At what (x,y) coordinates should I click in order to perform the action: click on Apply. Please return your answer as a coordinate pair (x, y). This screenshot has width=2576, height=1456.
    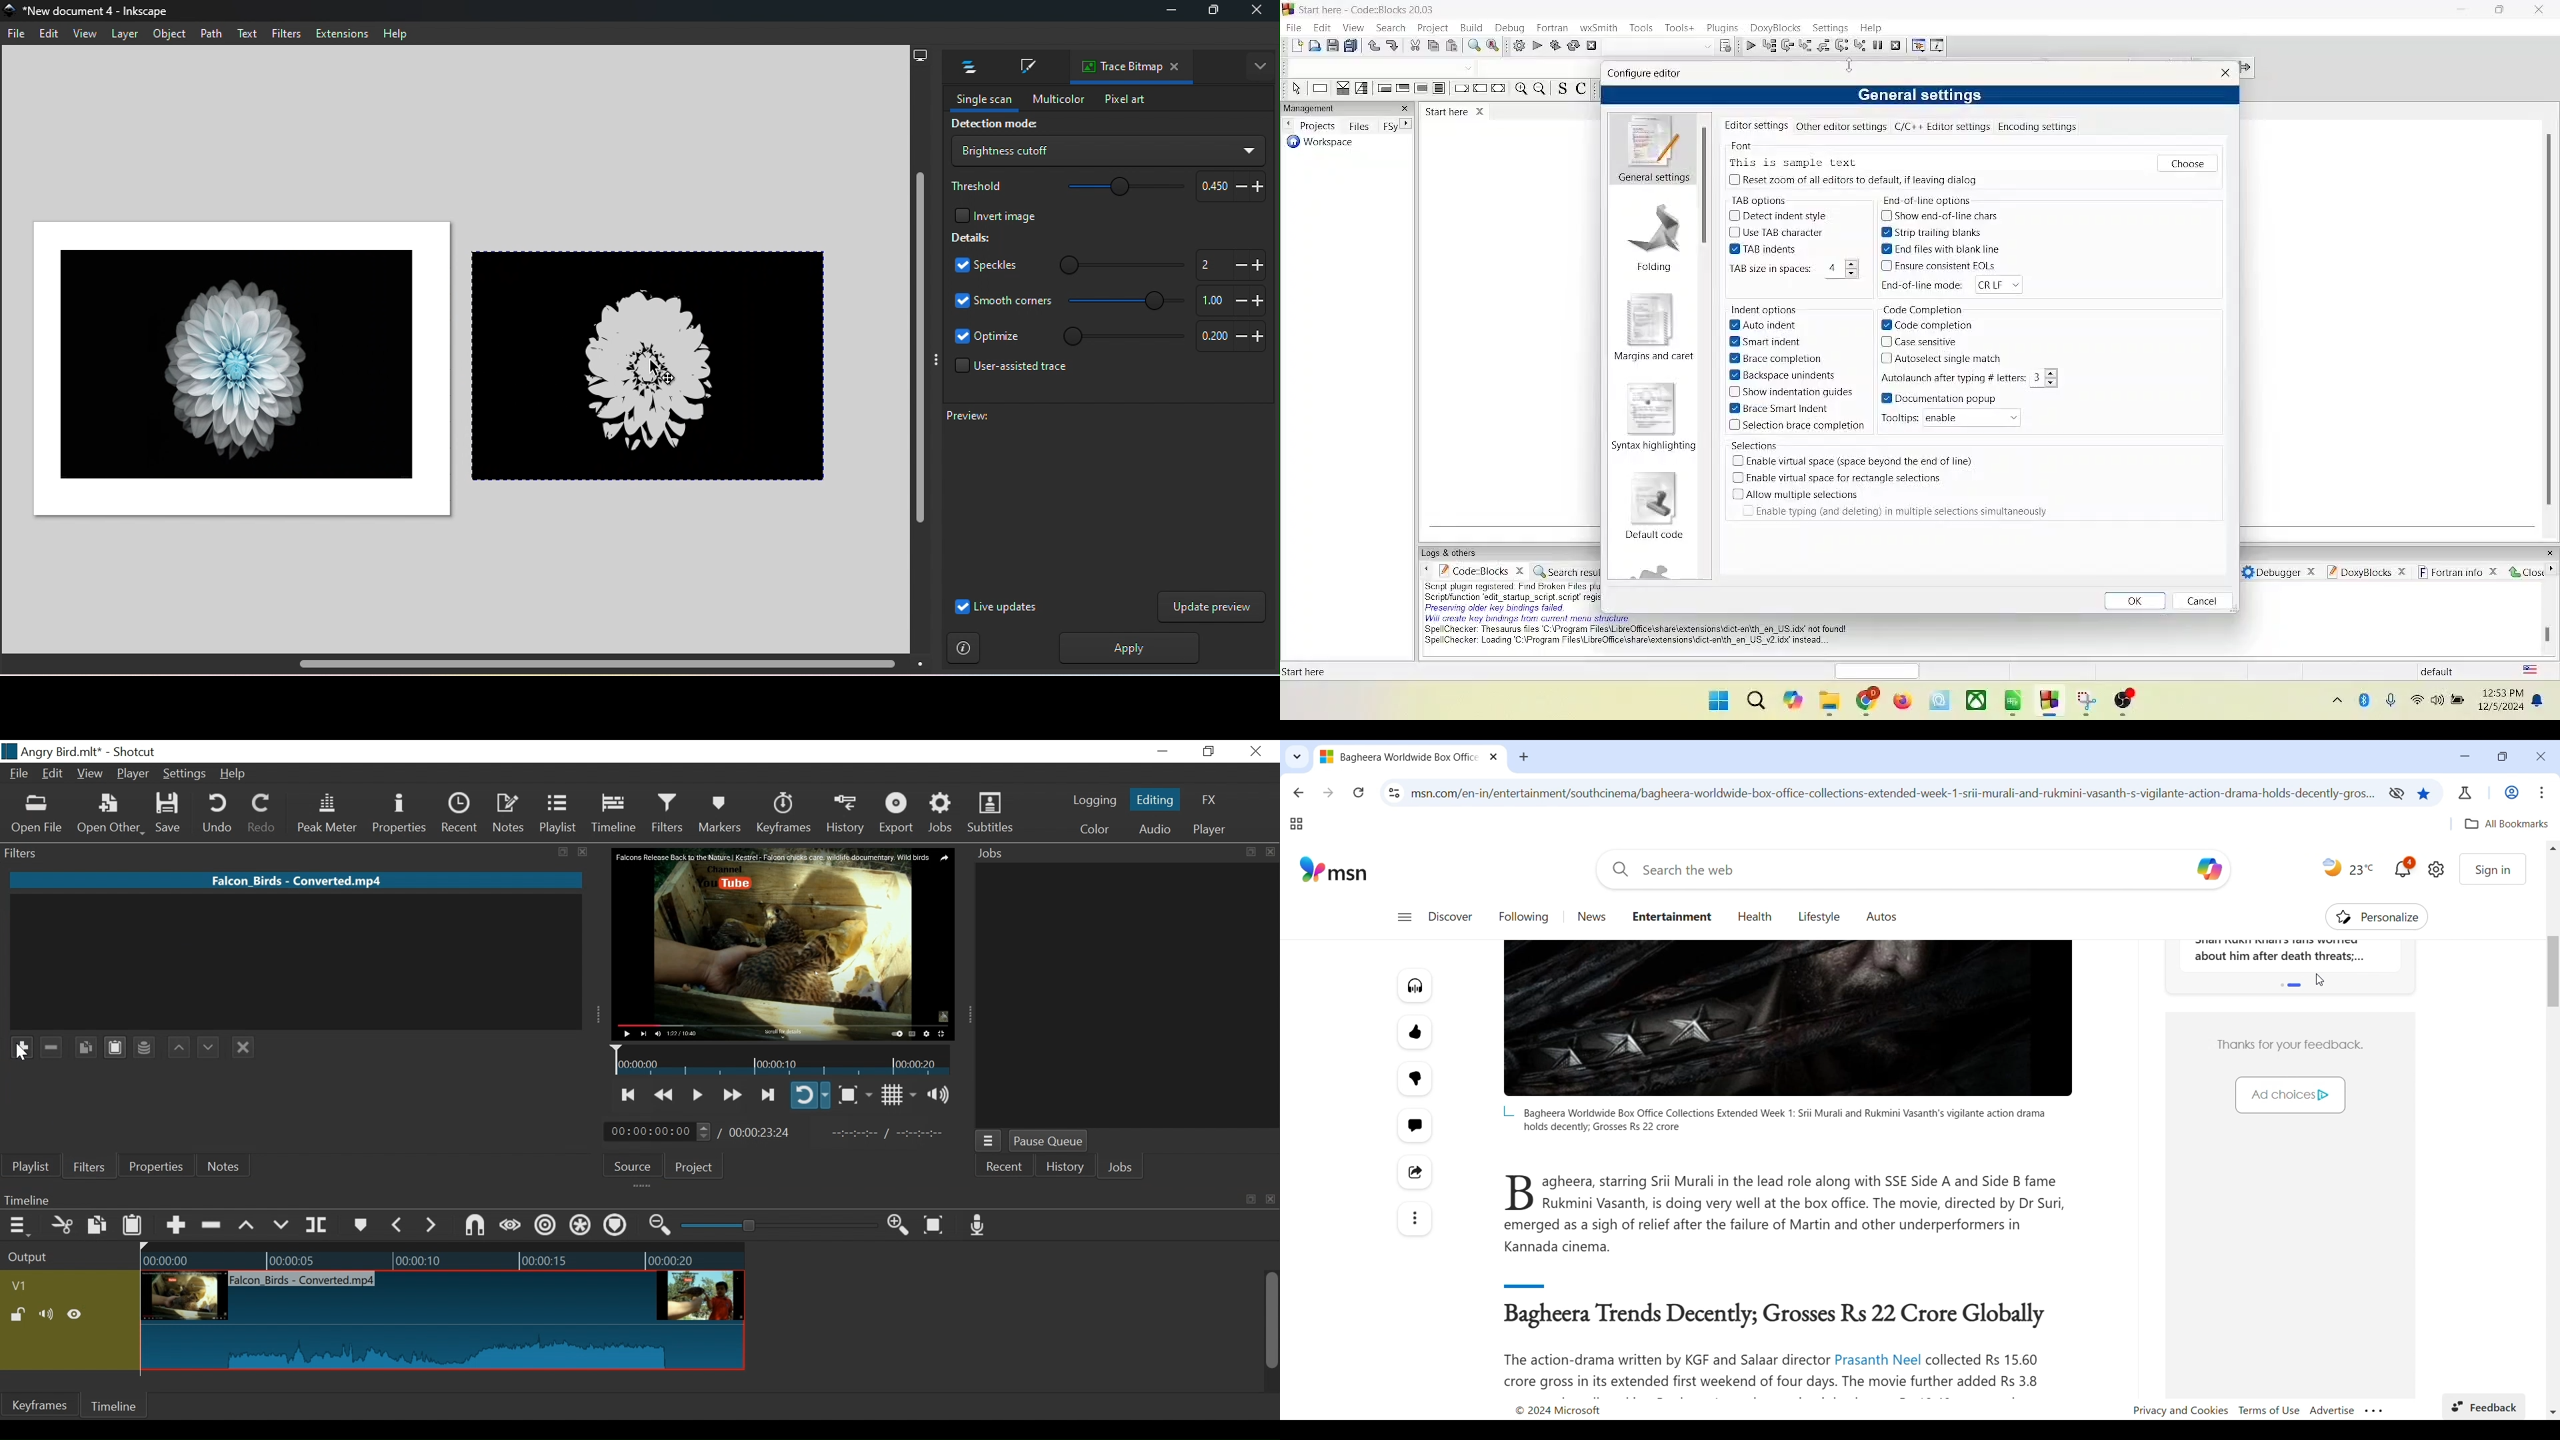
    Looking at the image, I should click on (1124, 648).